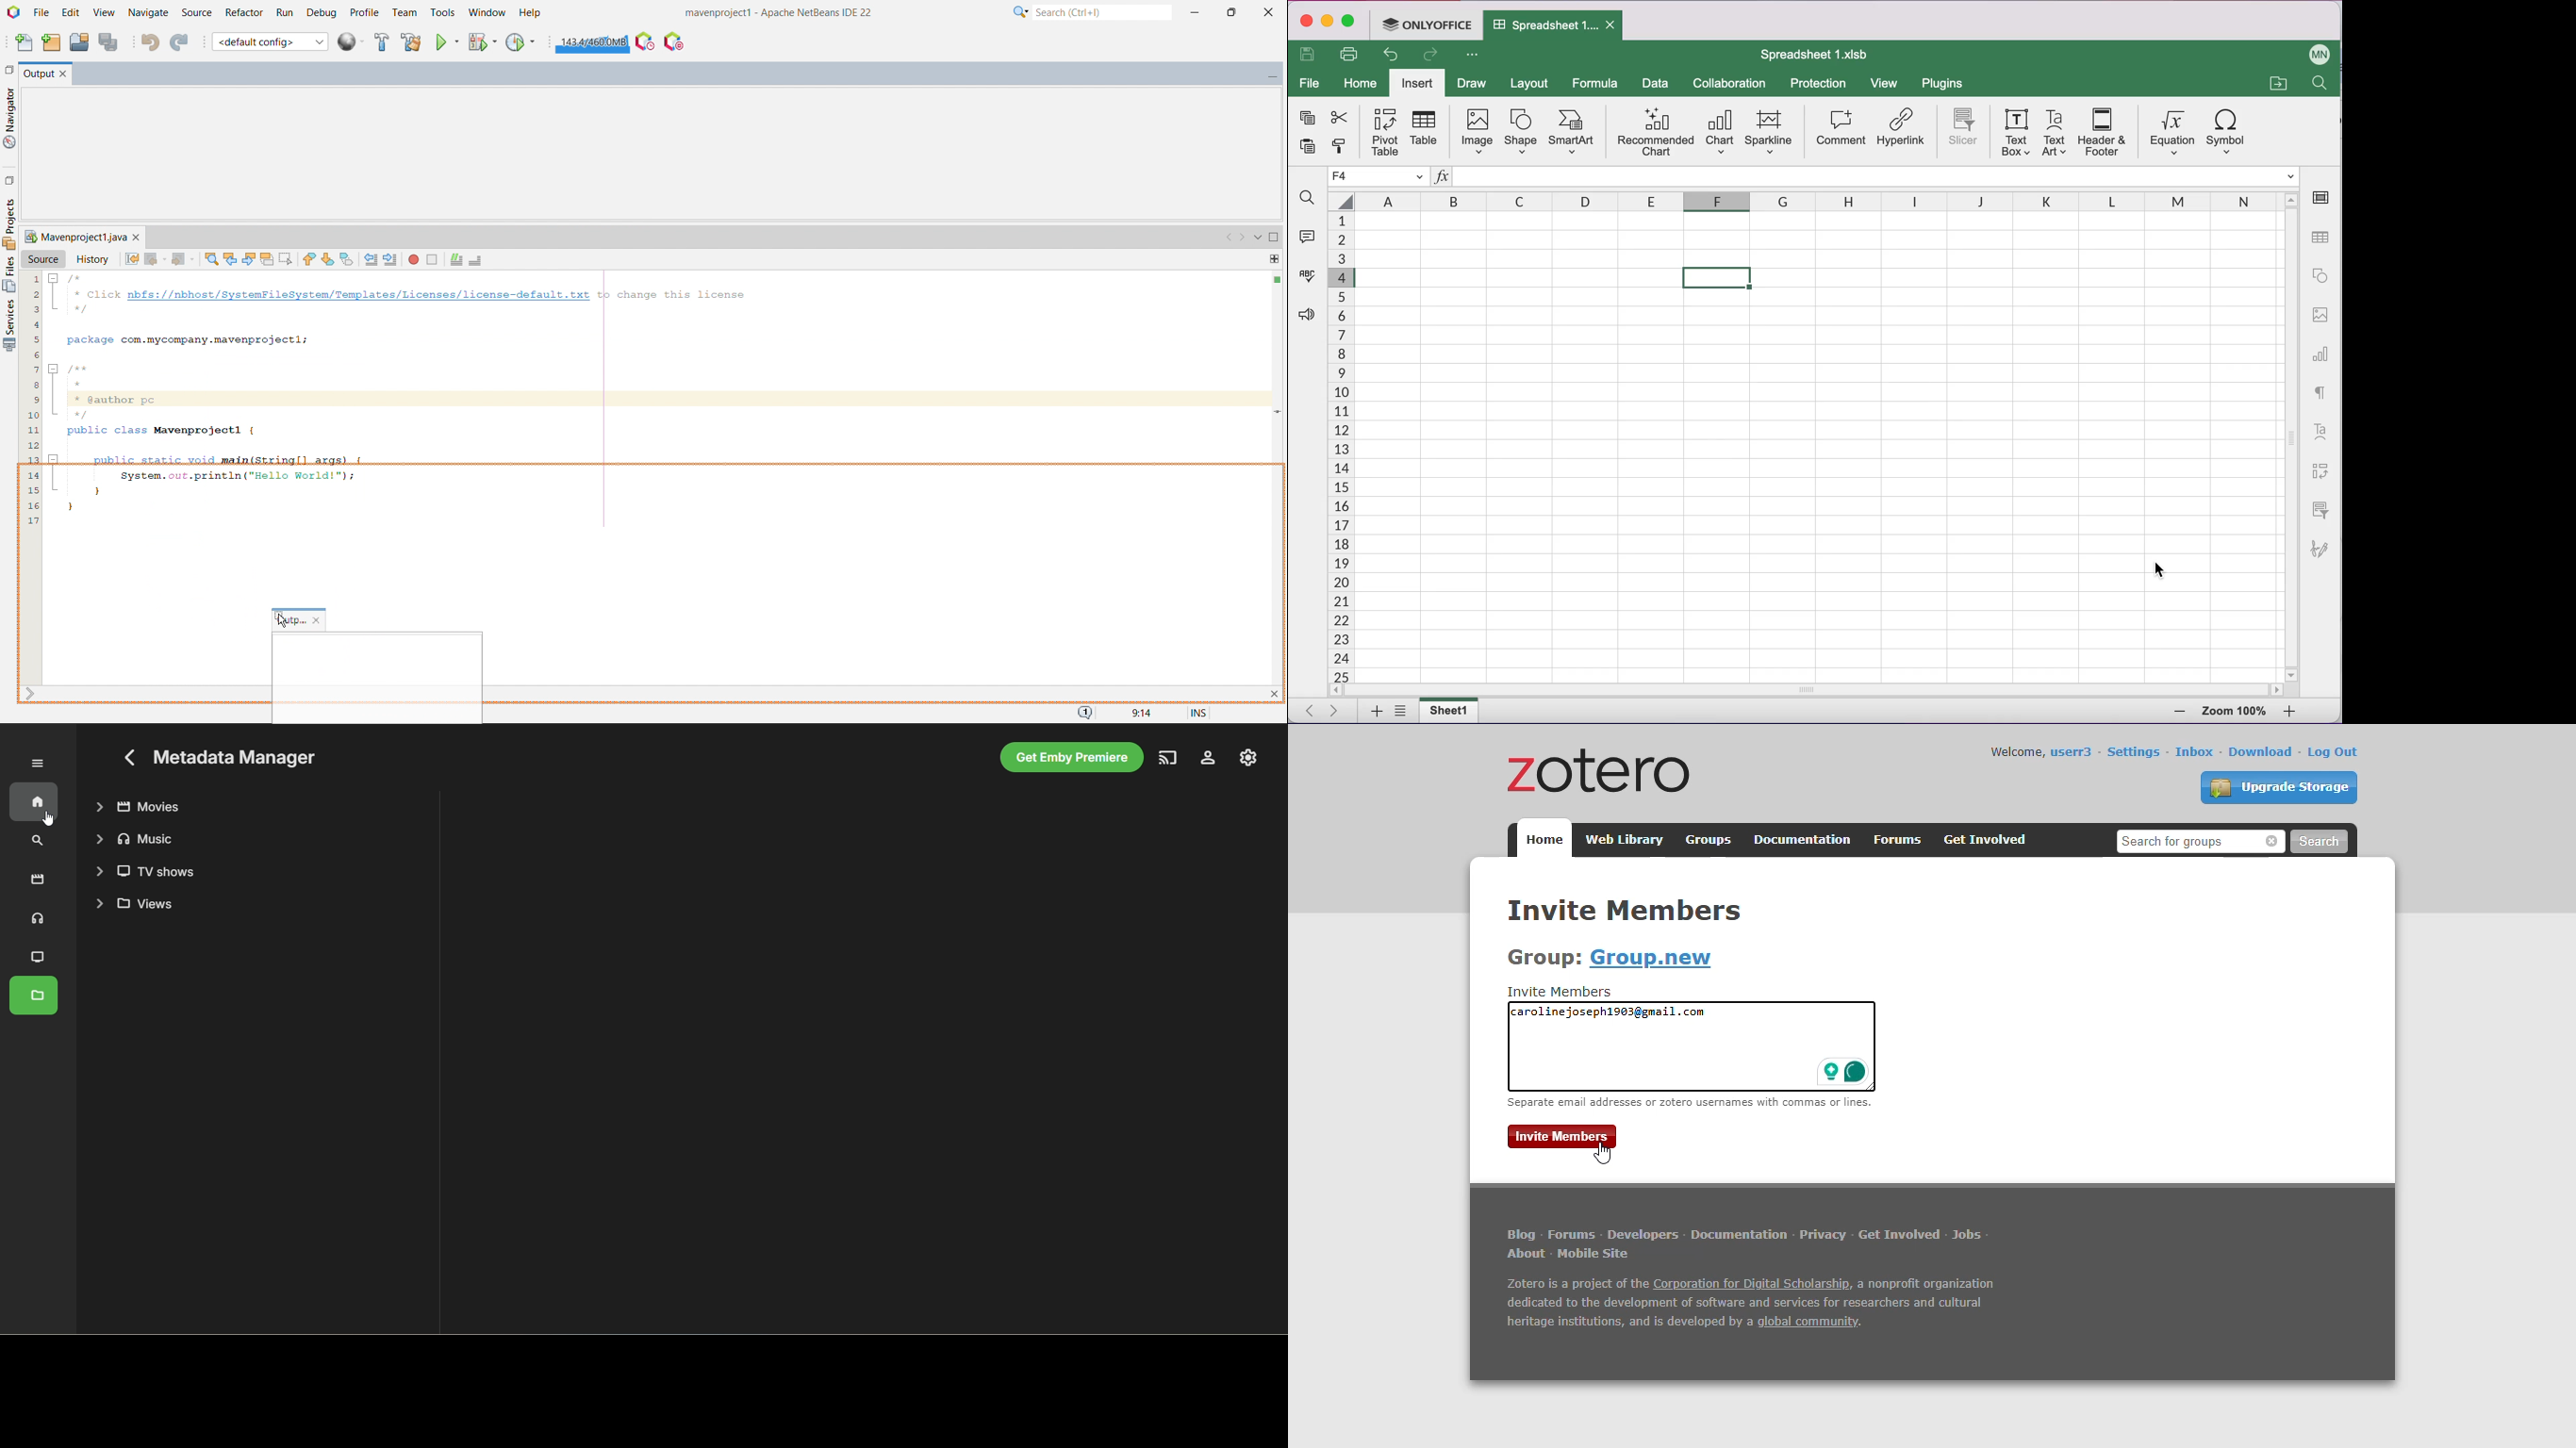 The image size is (2576, 1456). Describe the element at coordinates (1625, 909) in the screenshot. I see `invite members` at that location.